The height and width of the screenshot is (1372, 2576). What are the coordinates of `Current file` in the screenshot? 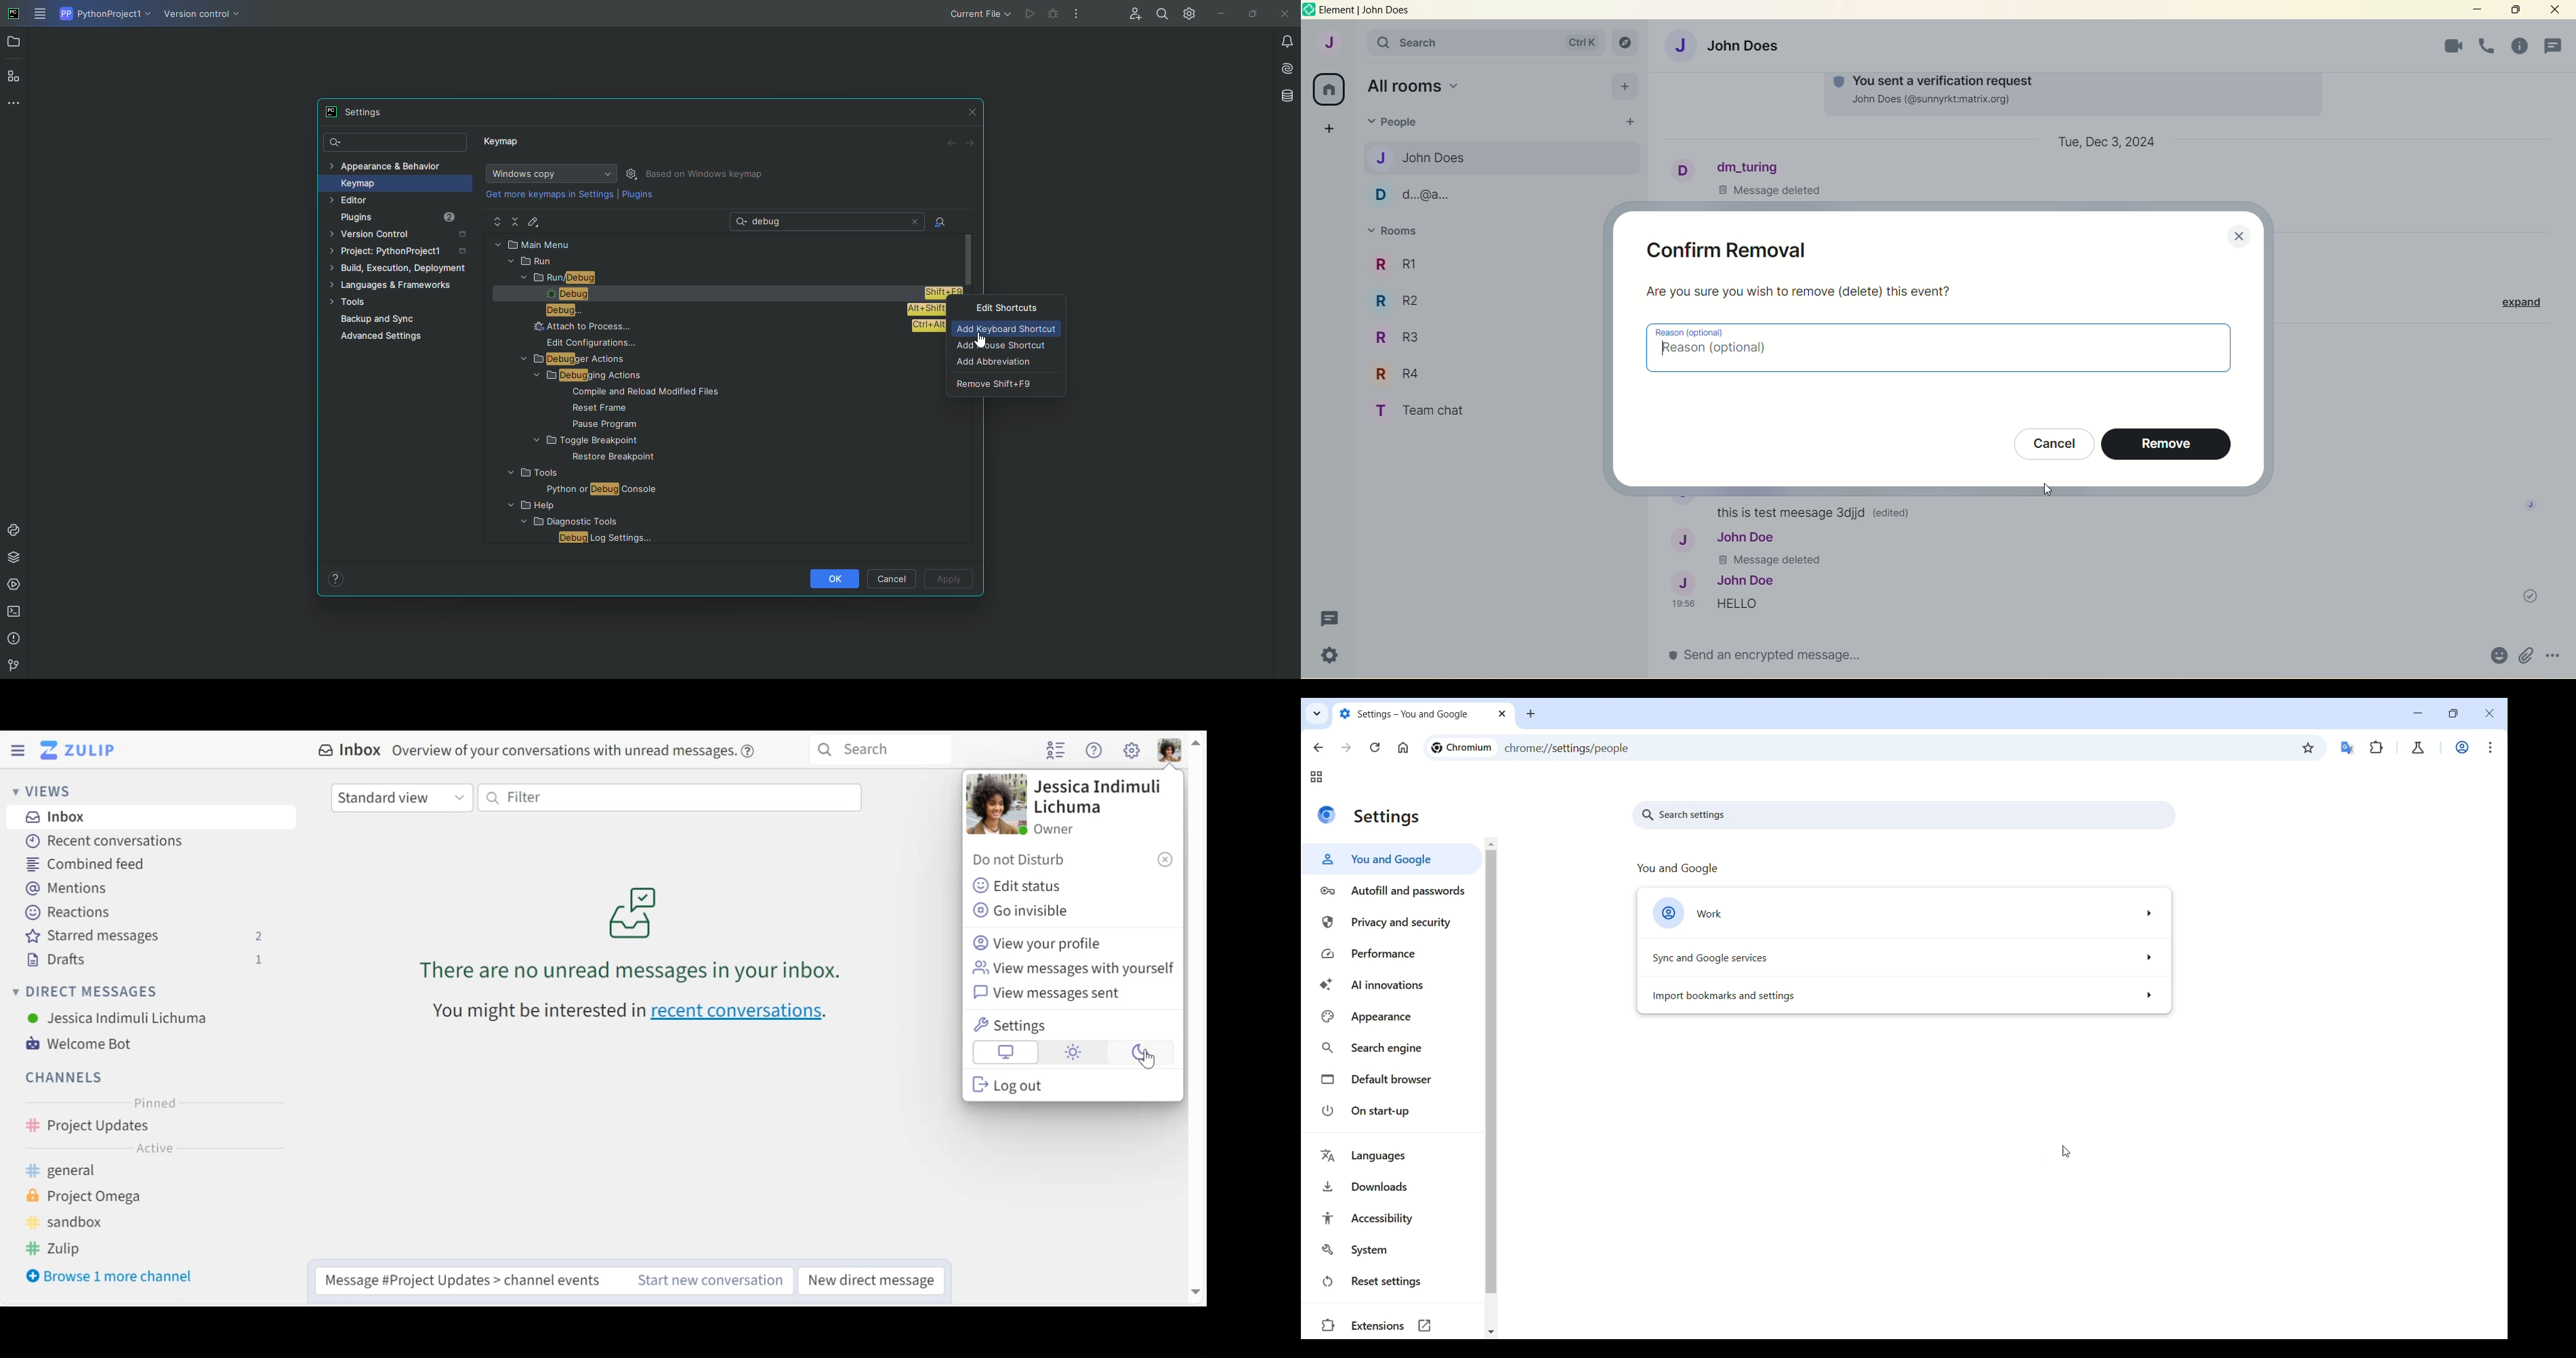 It's located at (979, 14).